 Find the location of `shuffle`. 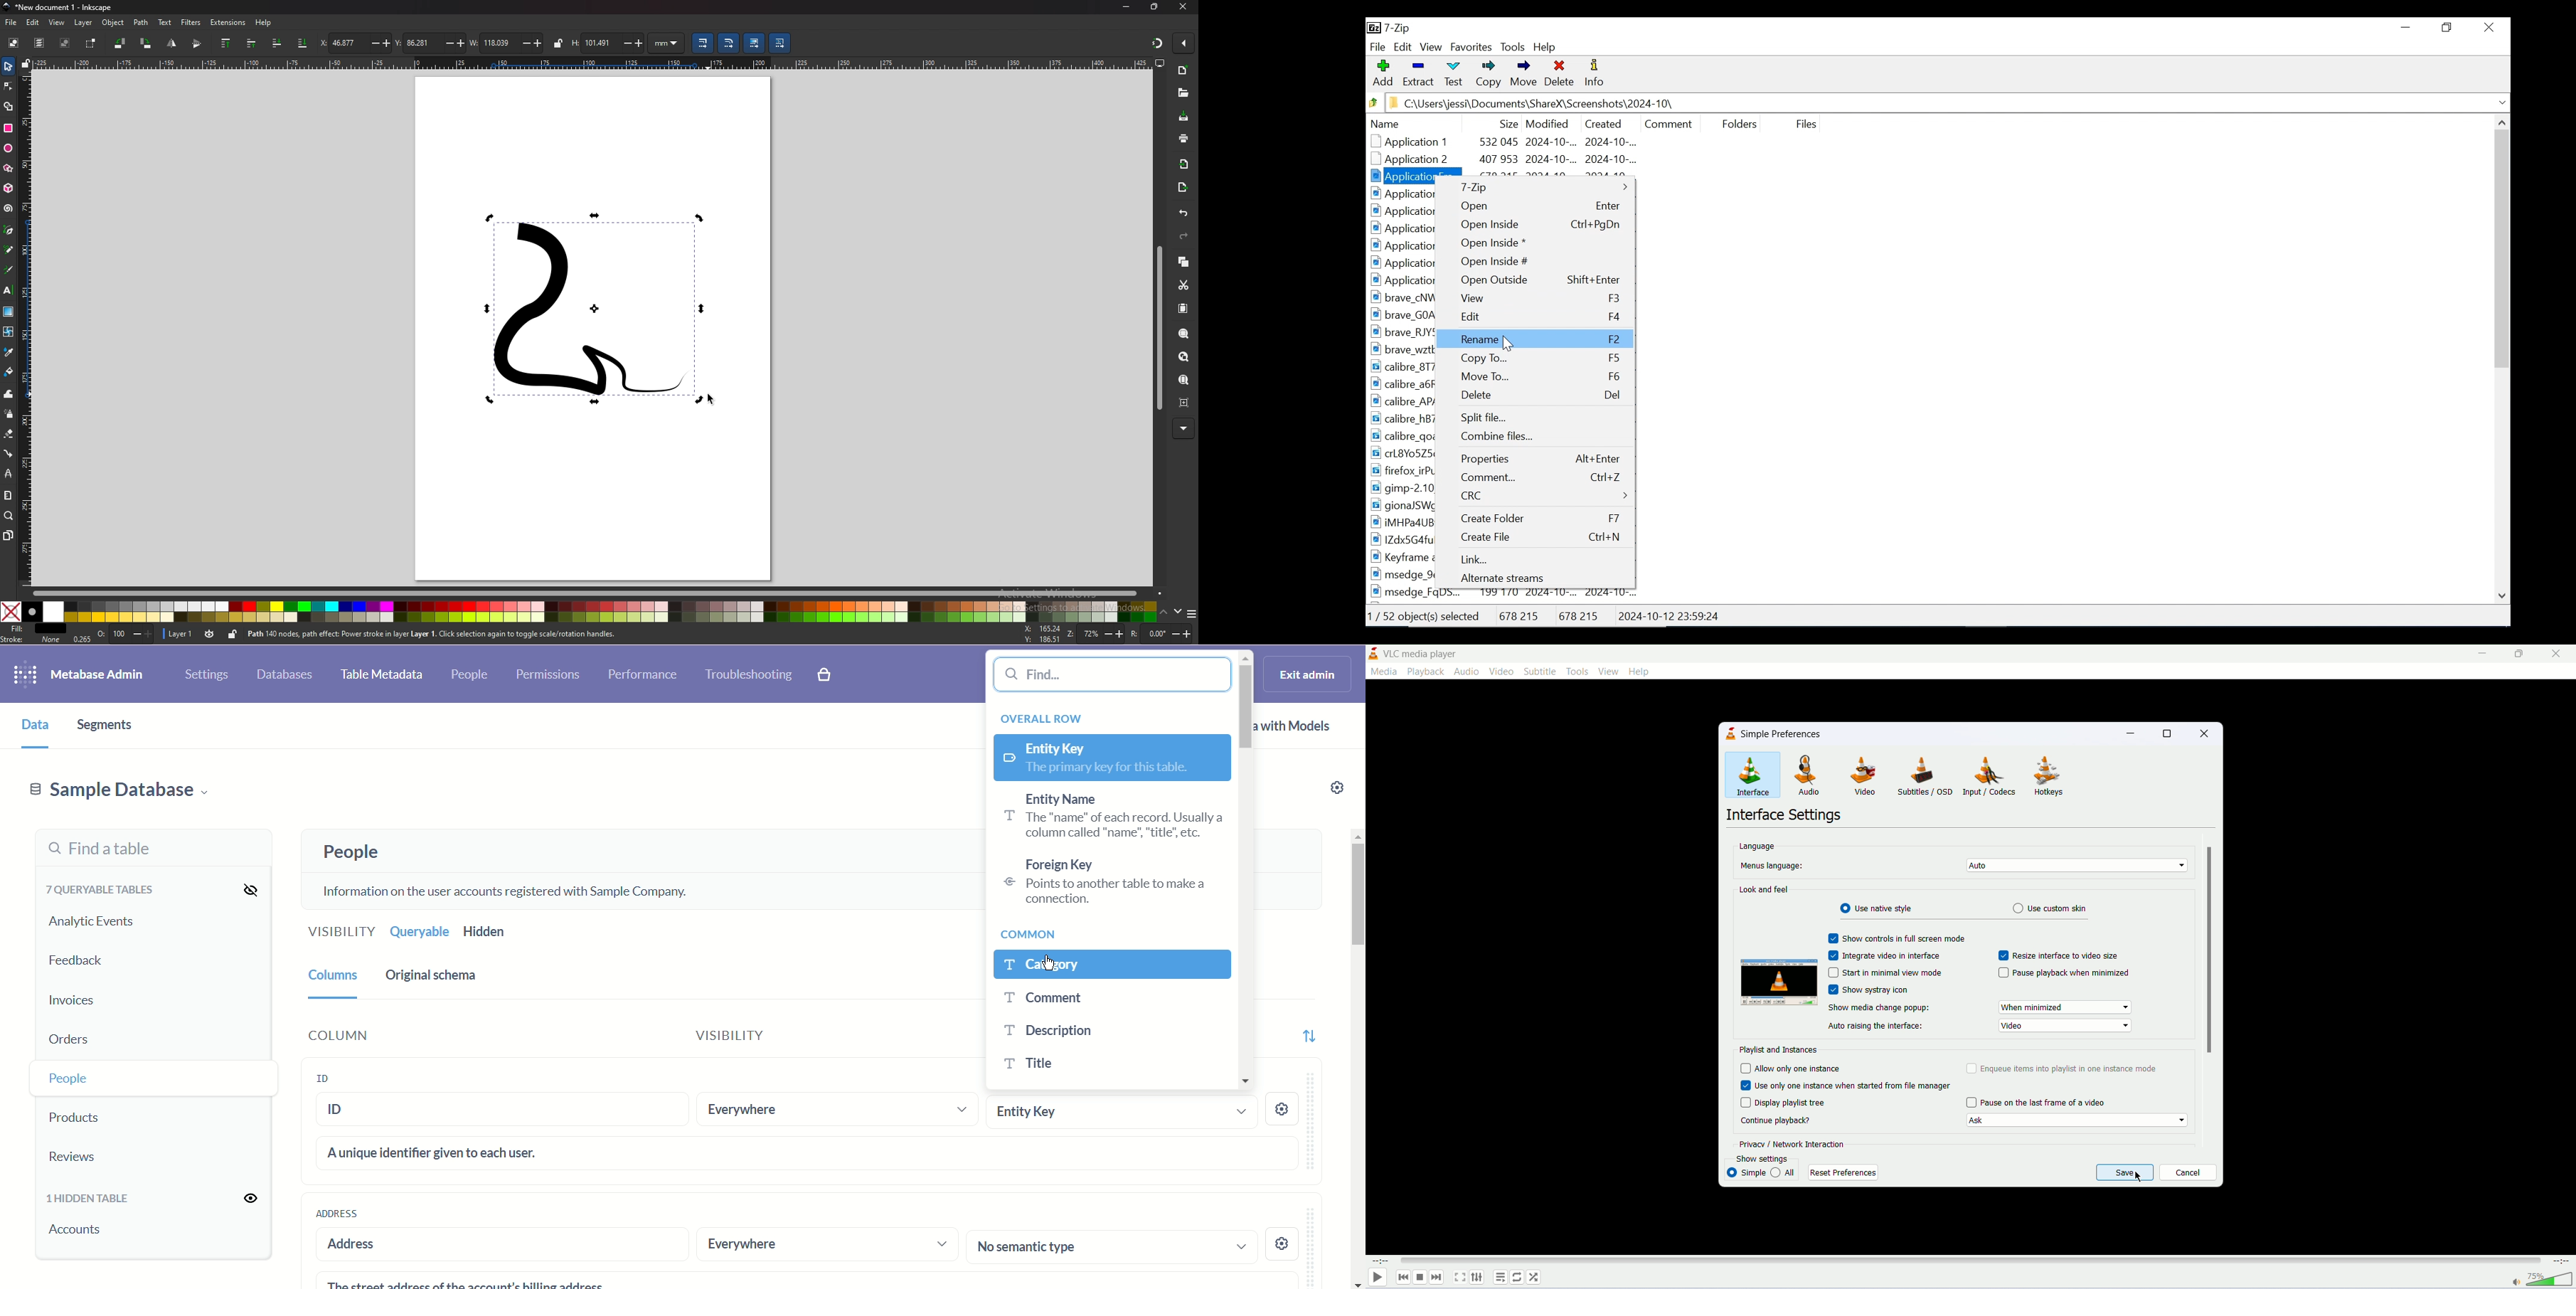

shuffle is located at coordinates (1534, 1276).